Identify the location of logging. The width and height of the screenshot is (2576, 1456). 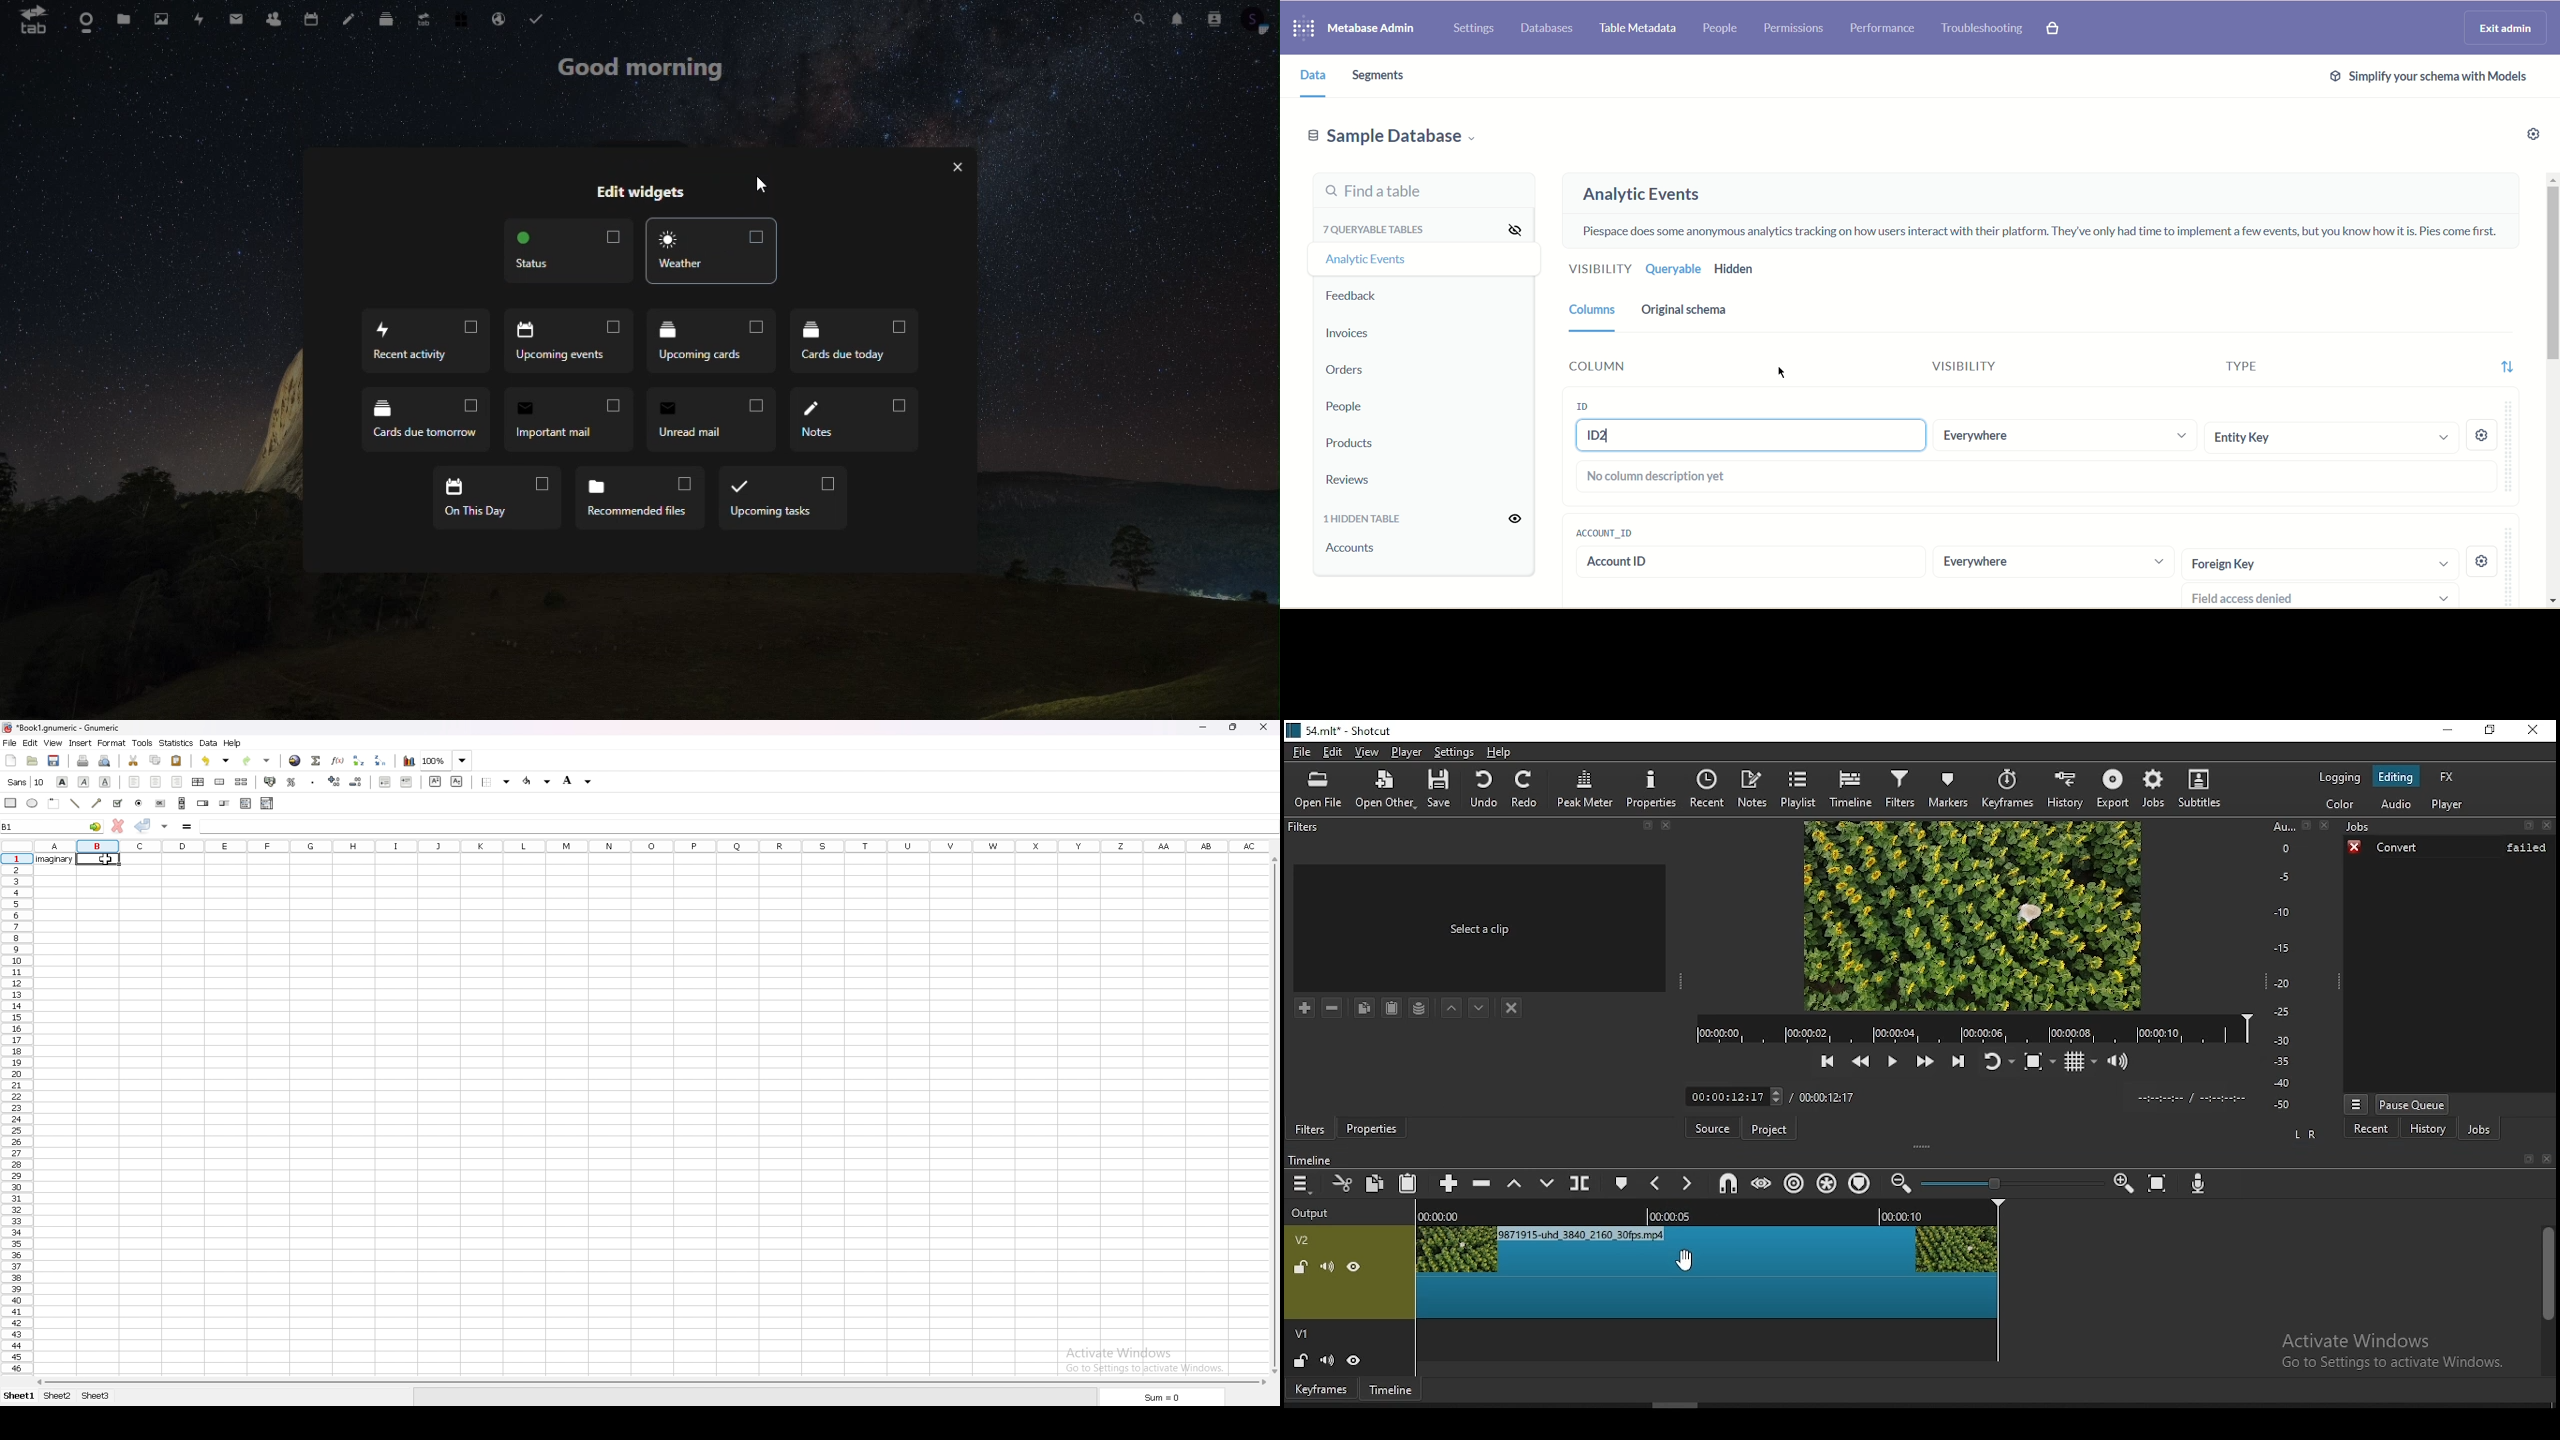
(2339, 777).